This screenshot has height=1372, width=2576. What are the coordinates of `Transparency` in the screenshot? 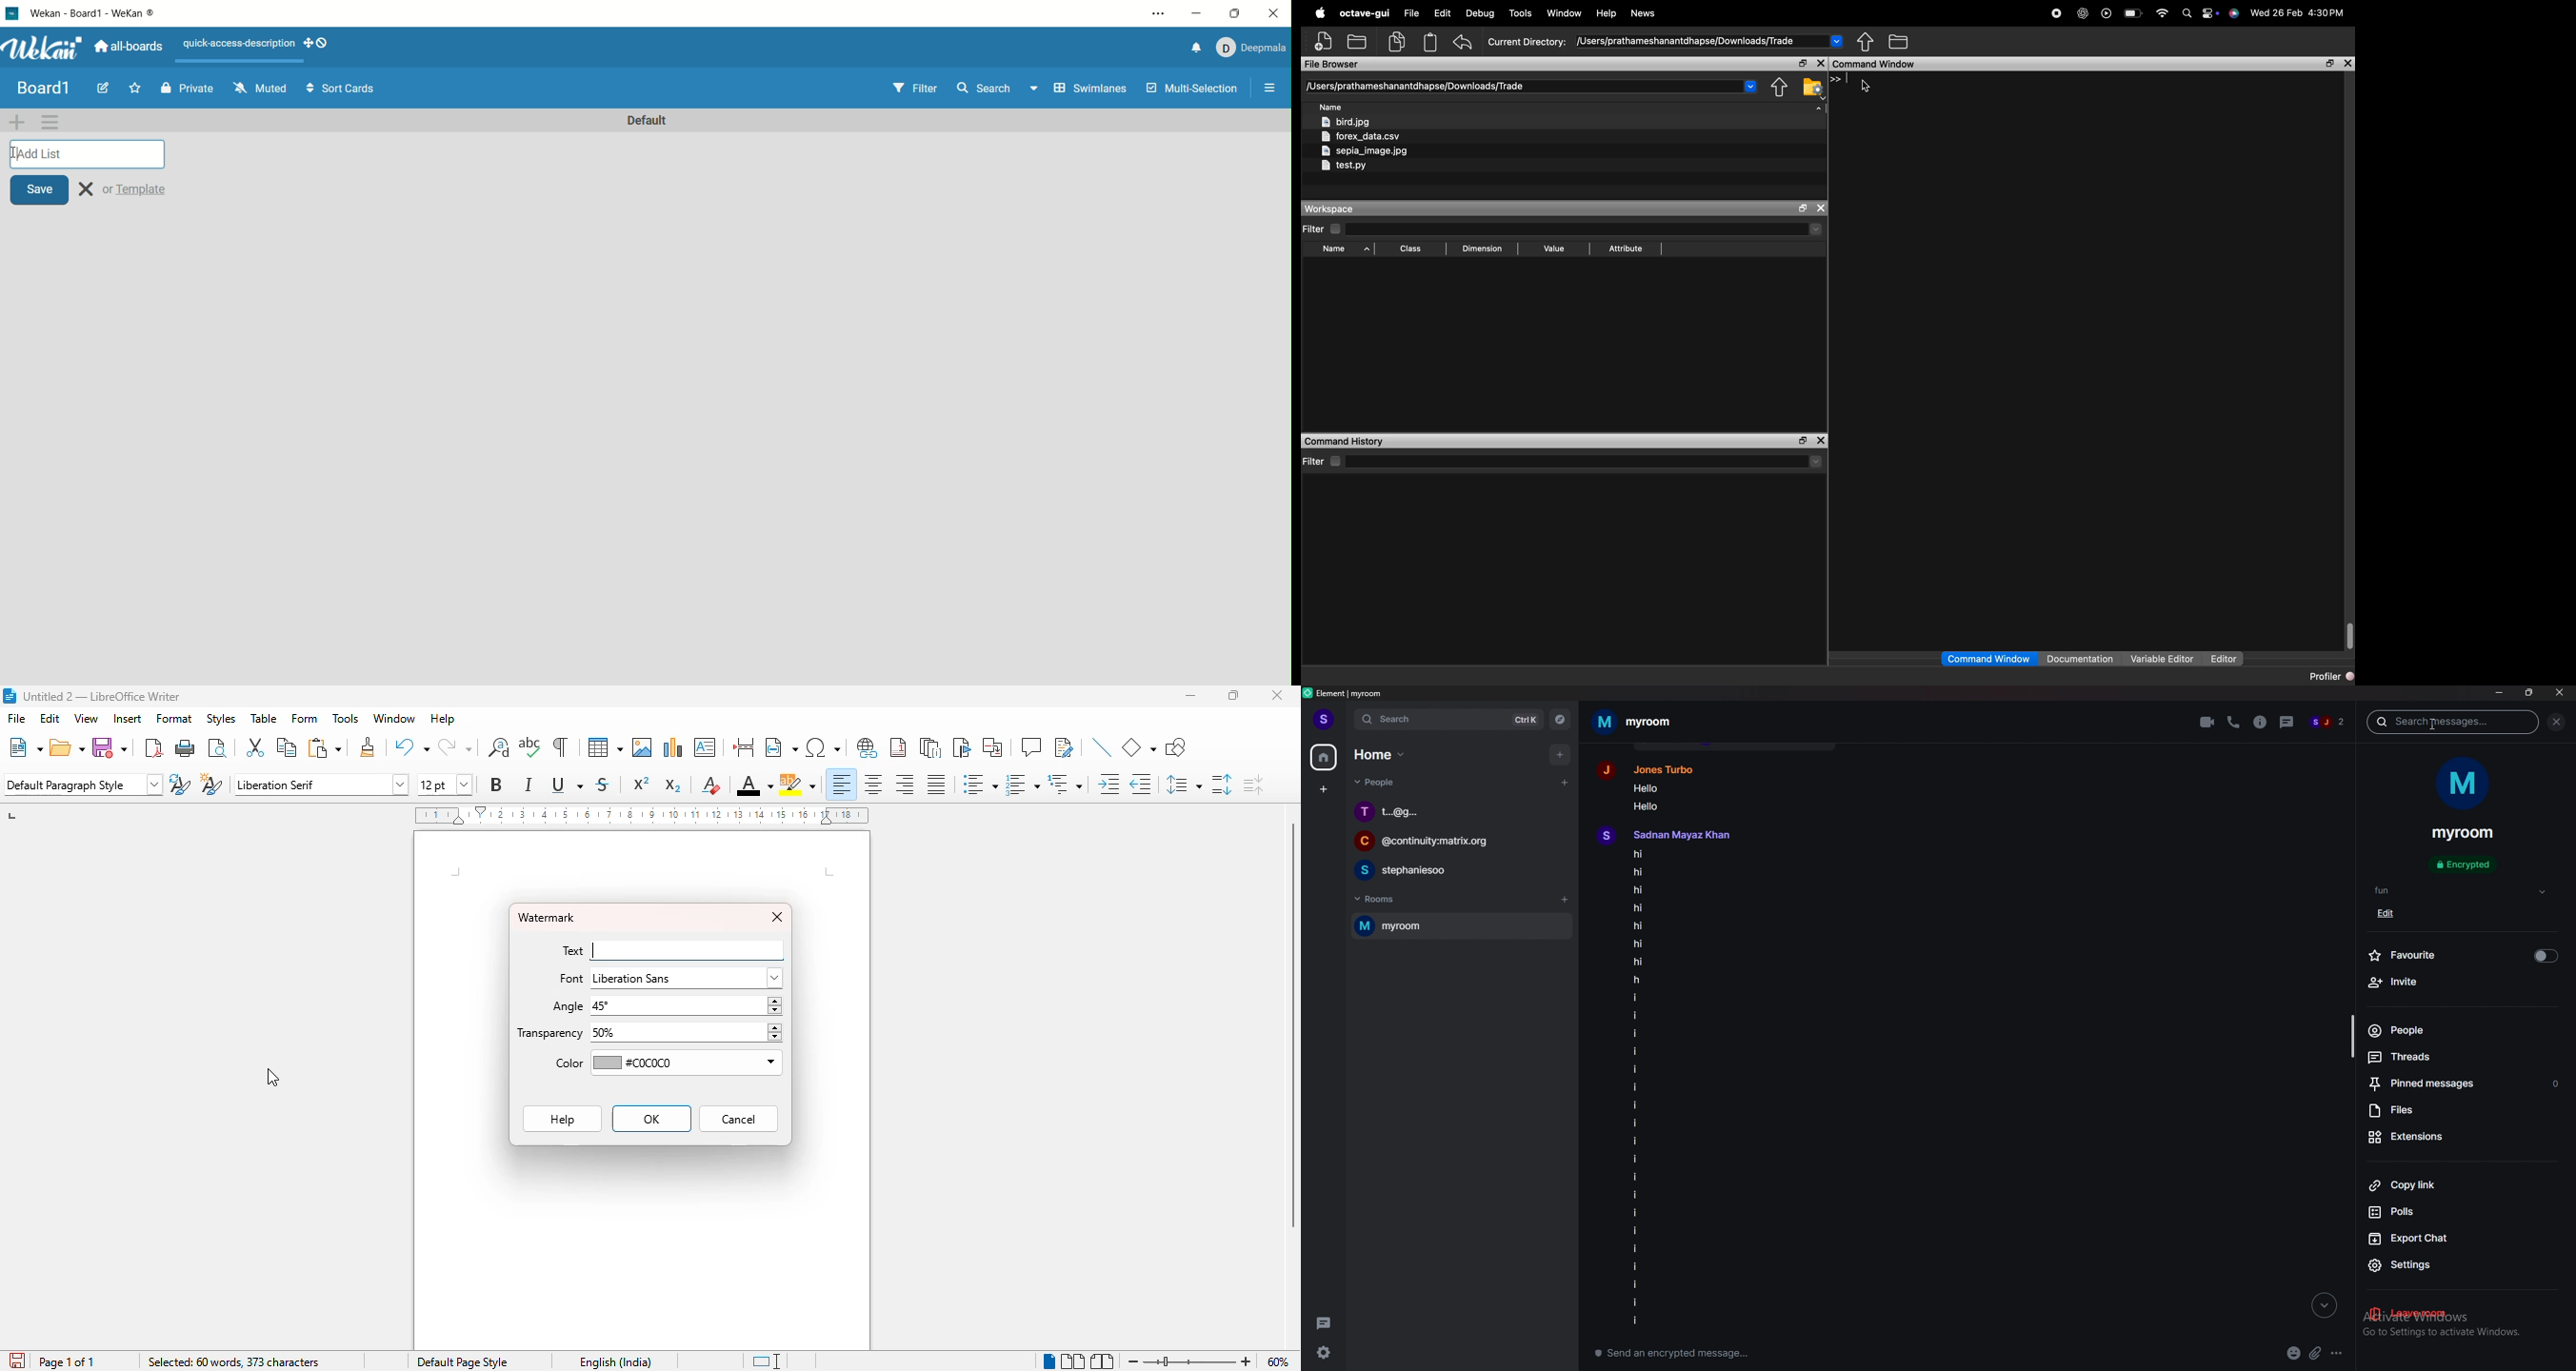 It's located at (549, 1037).